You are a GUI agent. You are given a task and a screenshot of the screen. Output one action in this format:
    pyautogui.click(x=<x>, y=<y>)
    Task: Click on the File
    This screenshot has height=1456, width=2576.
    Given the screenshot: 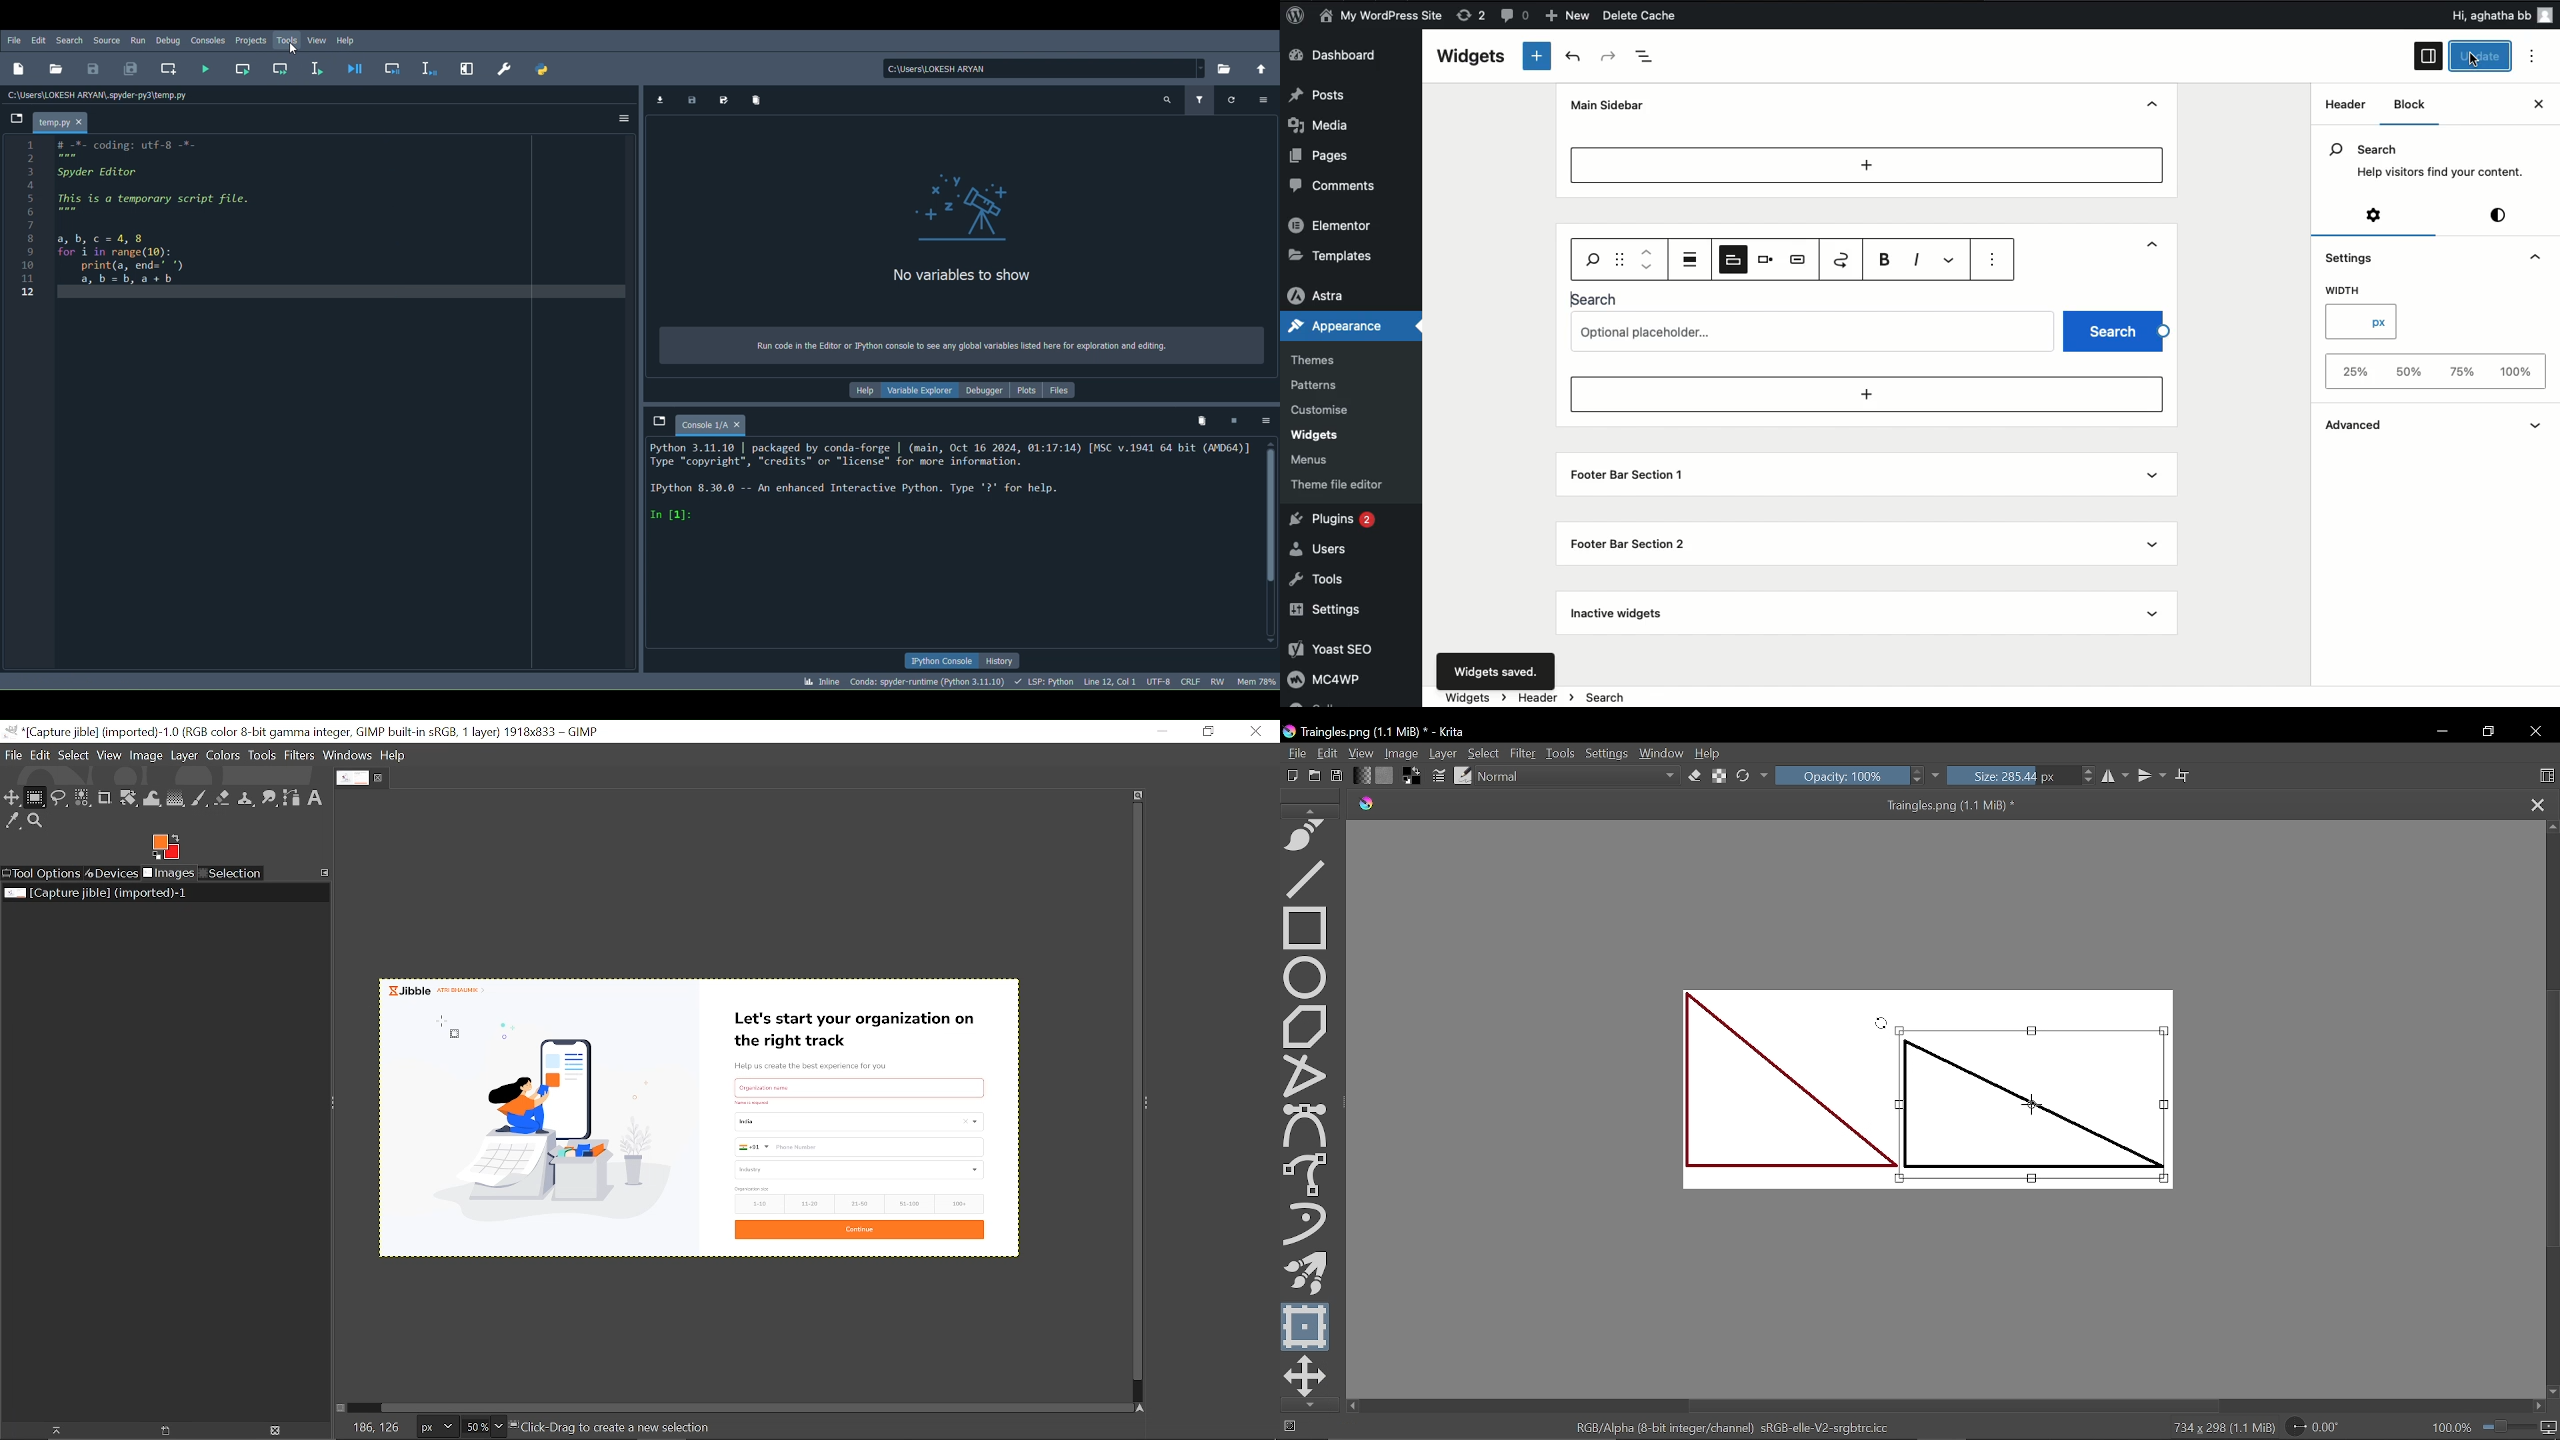 What is the action you would take?
    pyautogui.click(x=12, y=757)
    